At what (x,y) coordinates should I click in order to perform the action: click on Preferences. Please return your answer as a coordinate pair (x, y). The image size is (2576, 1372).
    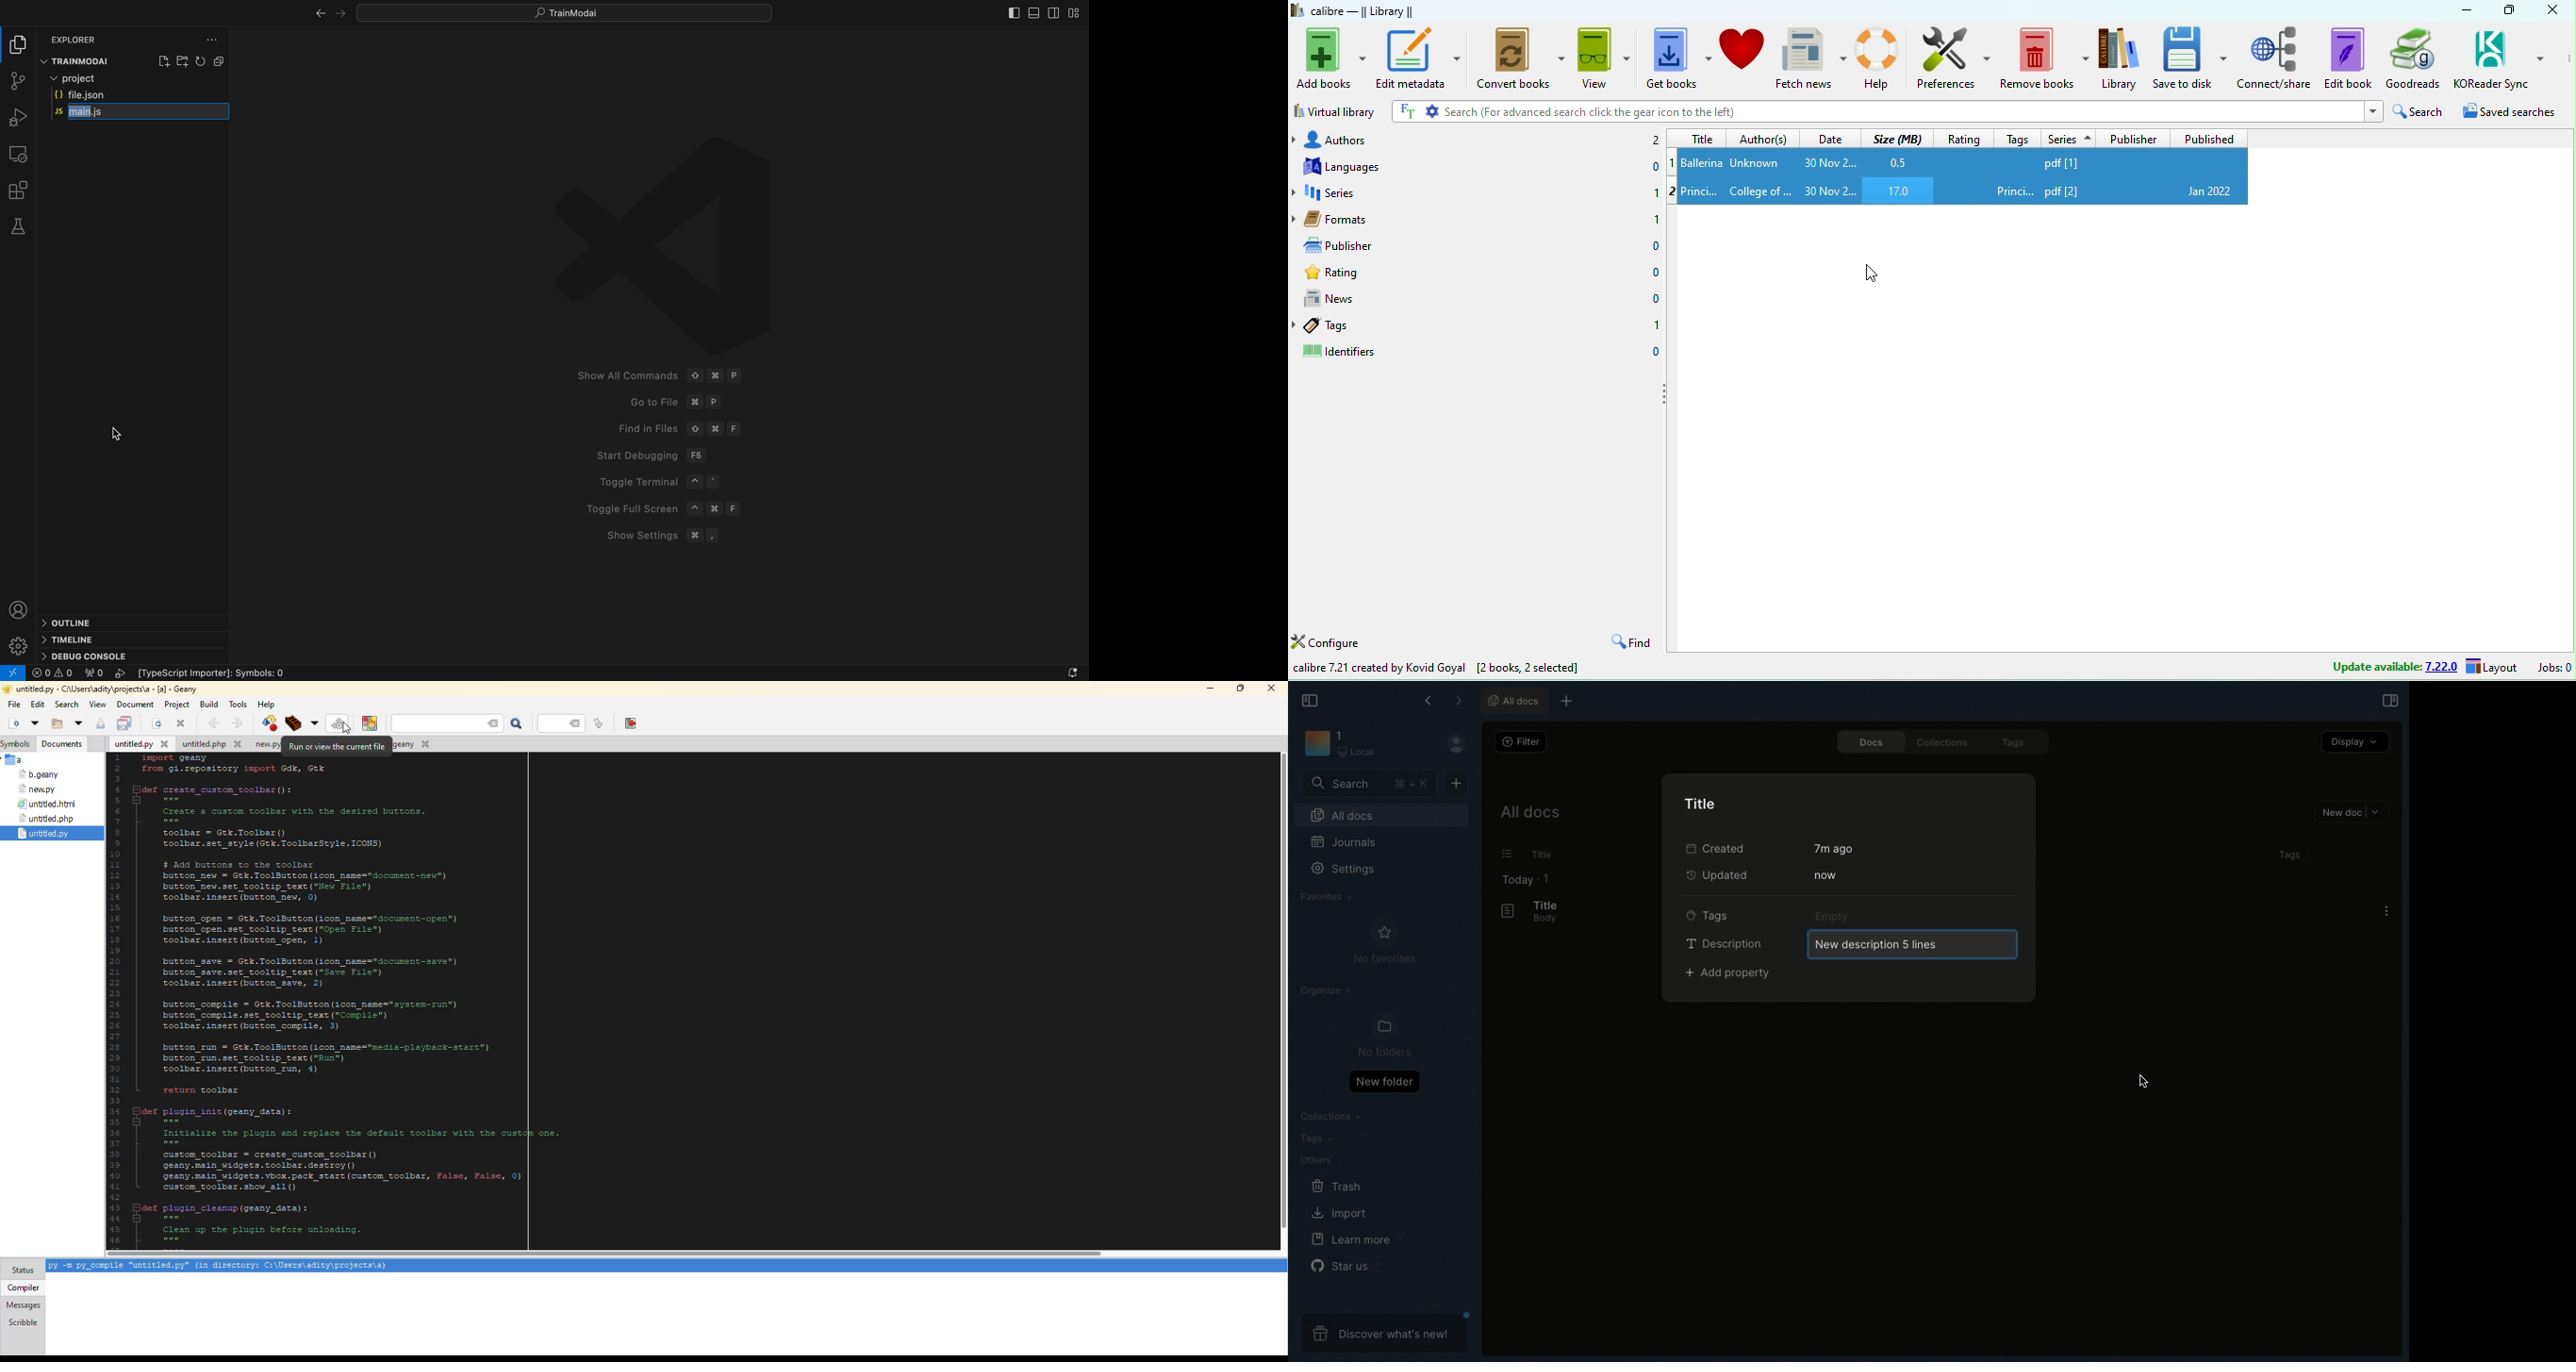
    Looking at the image, I should click on (1955, 58).